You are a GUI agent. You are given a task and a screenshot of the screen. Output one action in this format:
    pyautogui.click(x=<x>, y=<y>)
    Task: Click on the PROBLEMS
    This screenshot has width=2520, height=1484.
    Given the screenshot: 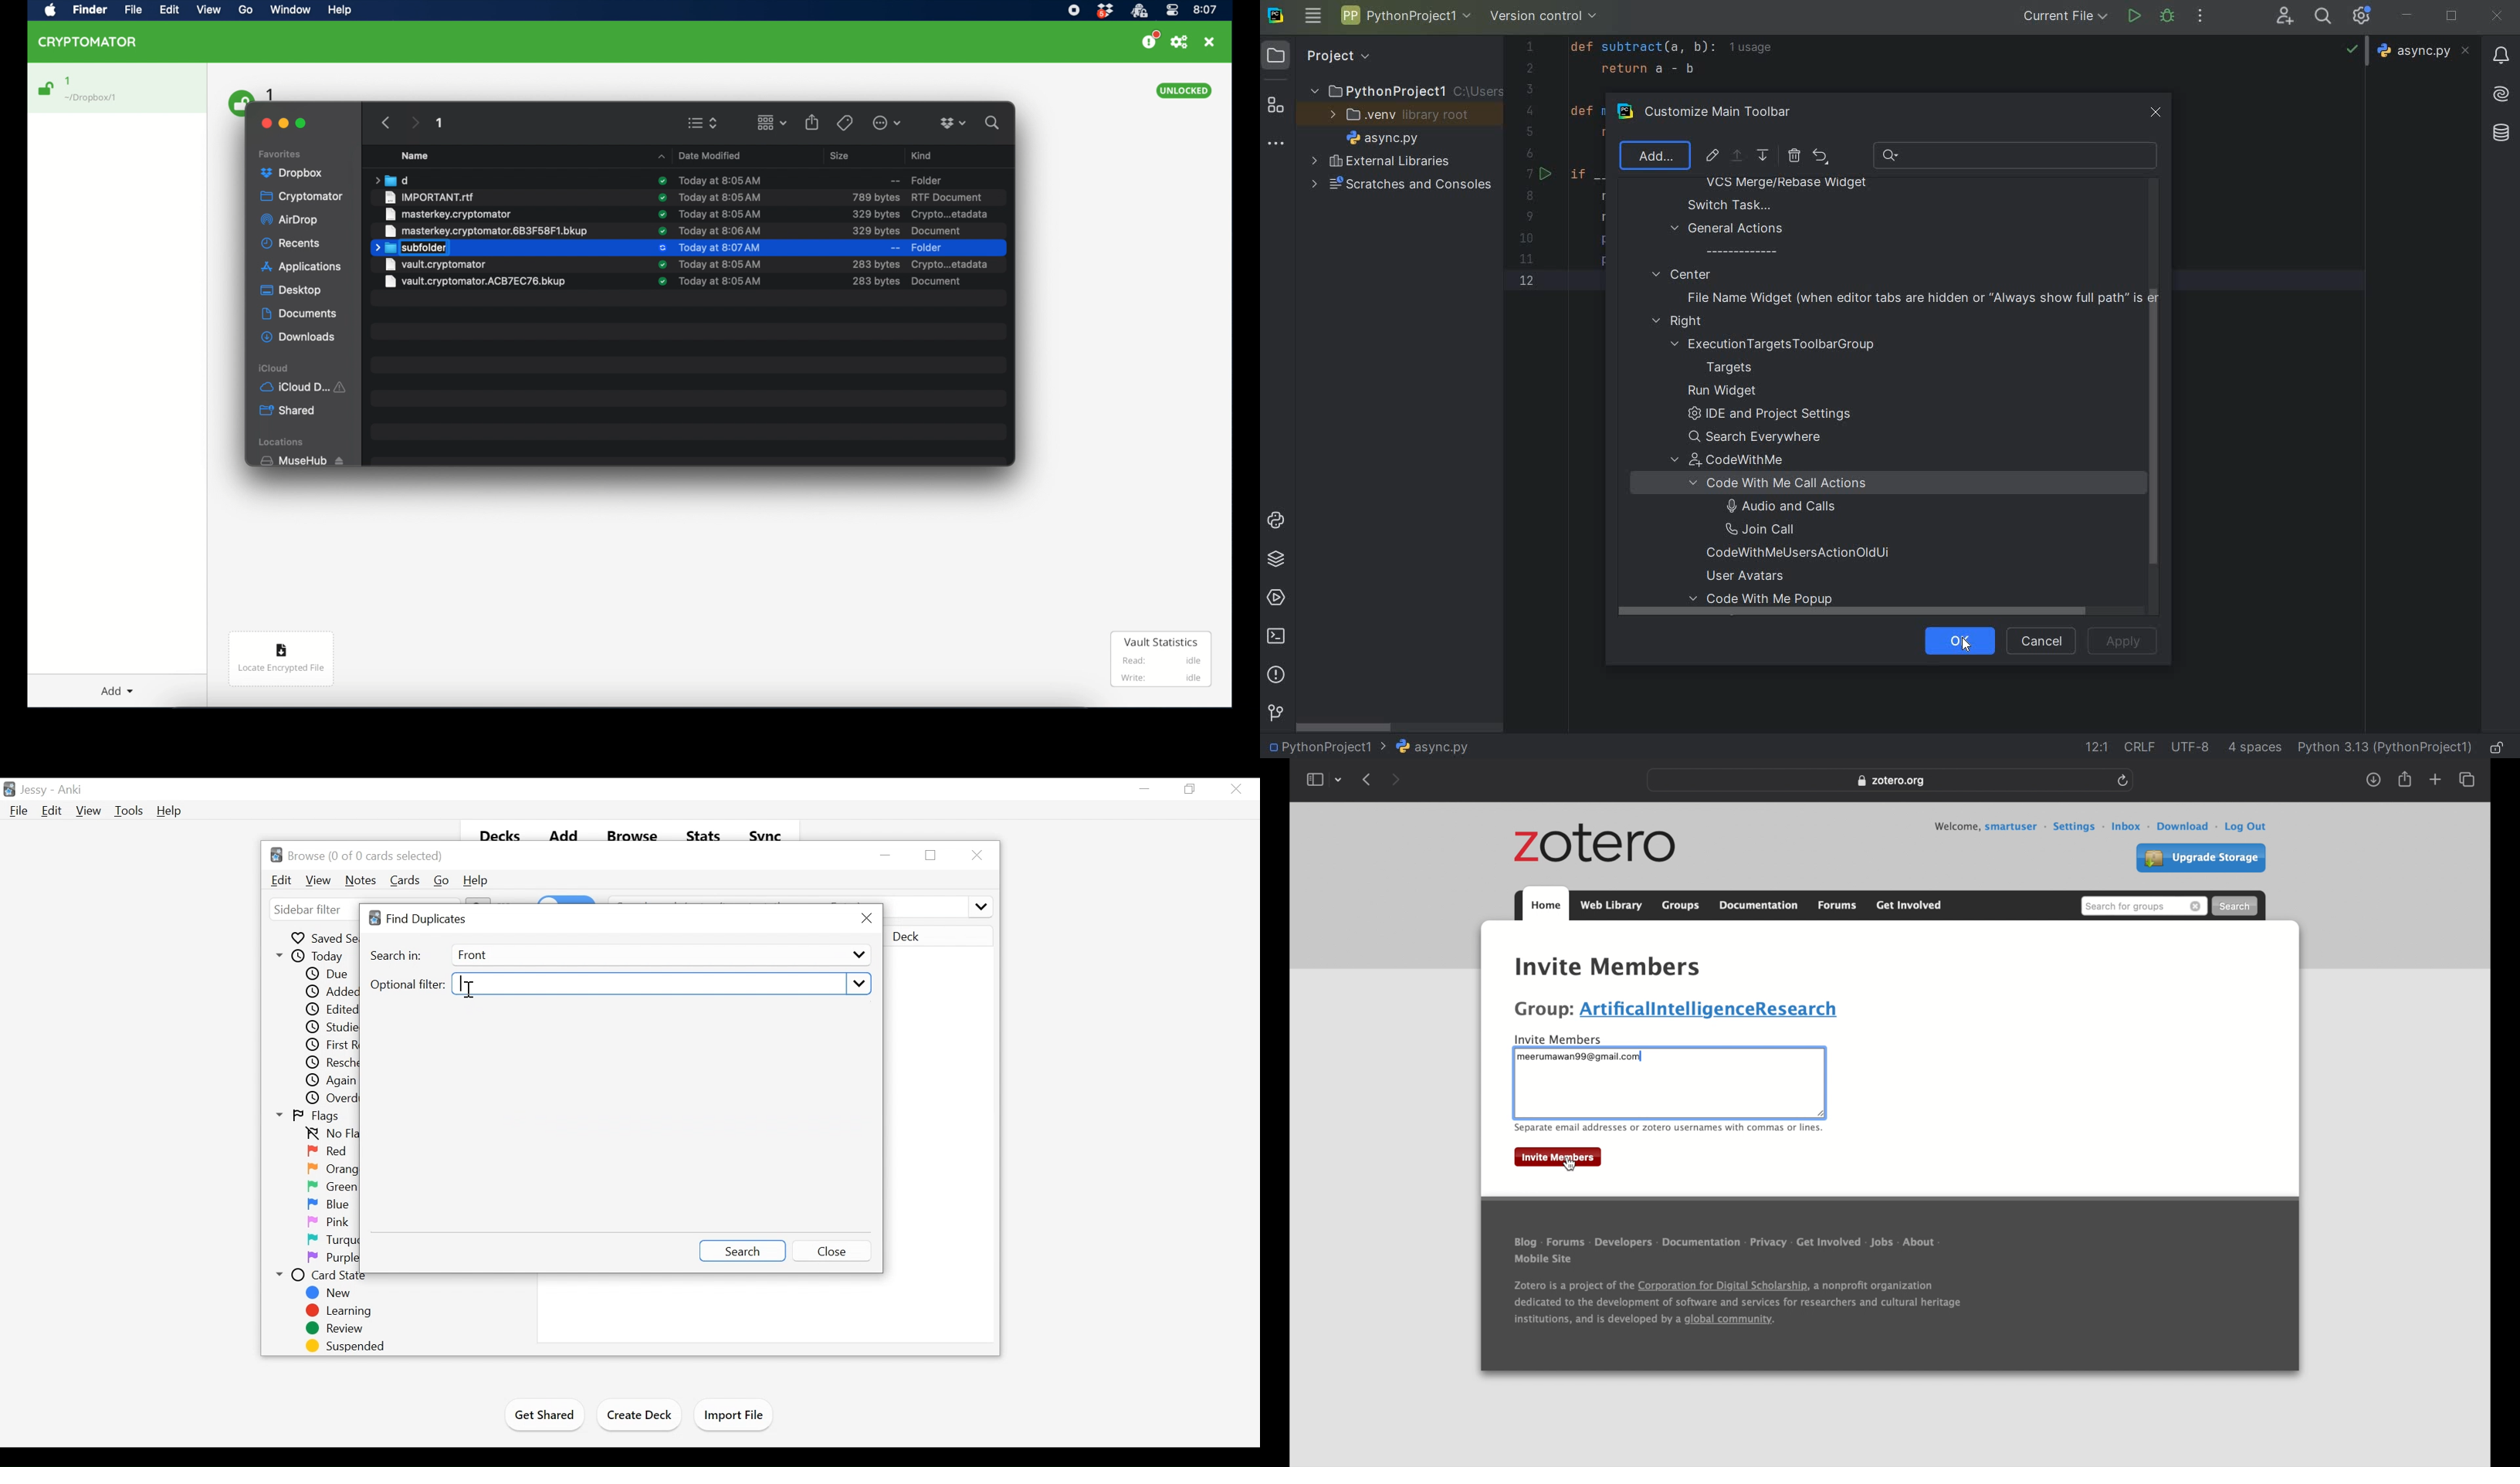 What is the action you would take?
    pyautogui.click(x=1278, y=676)
    